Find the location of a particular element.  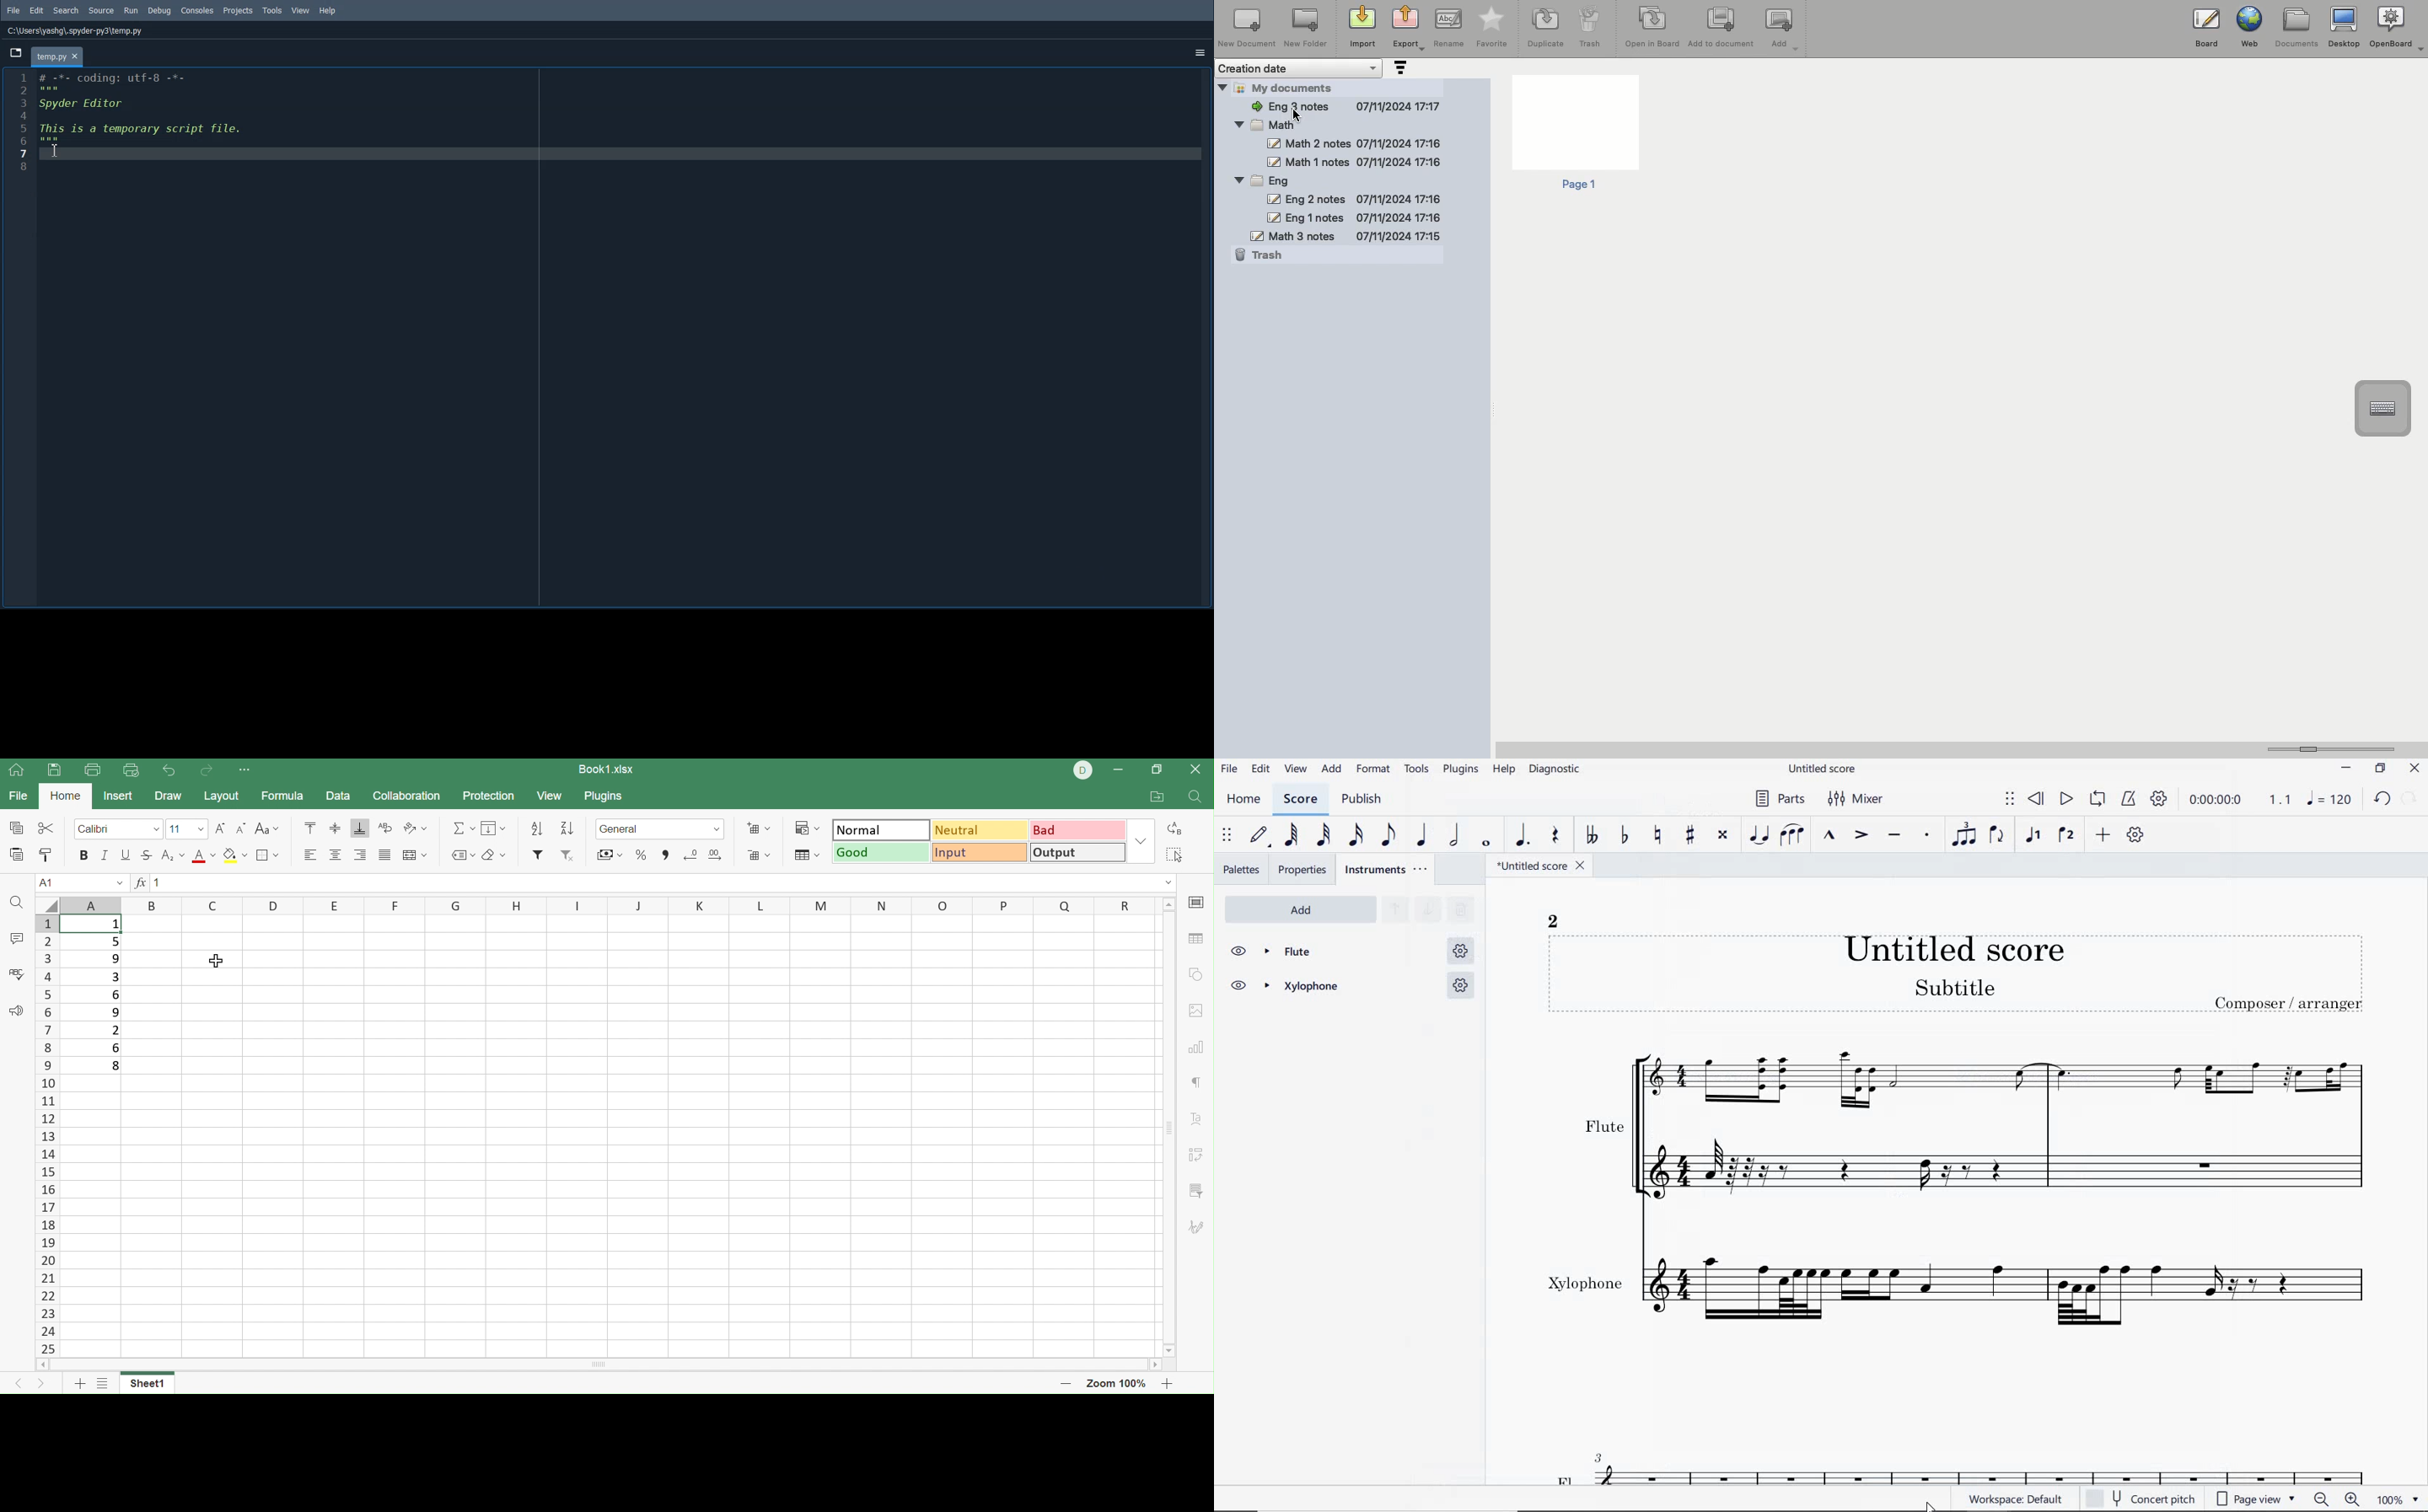

Align right is located at coordinates (361, 855).